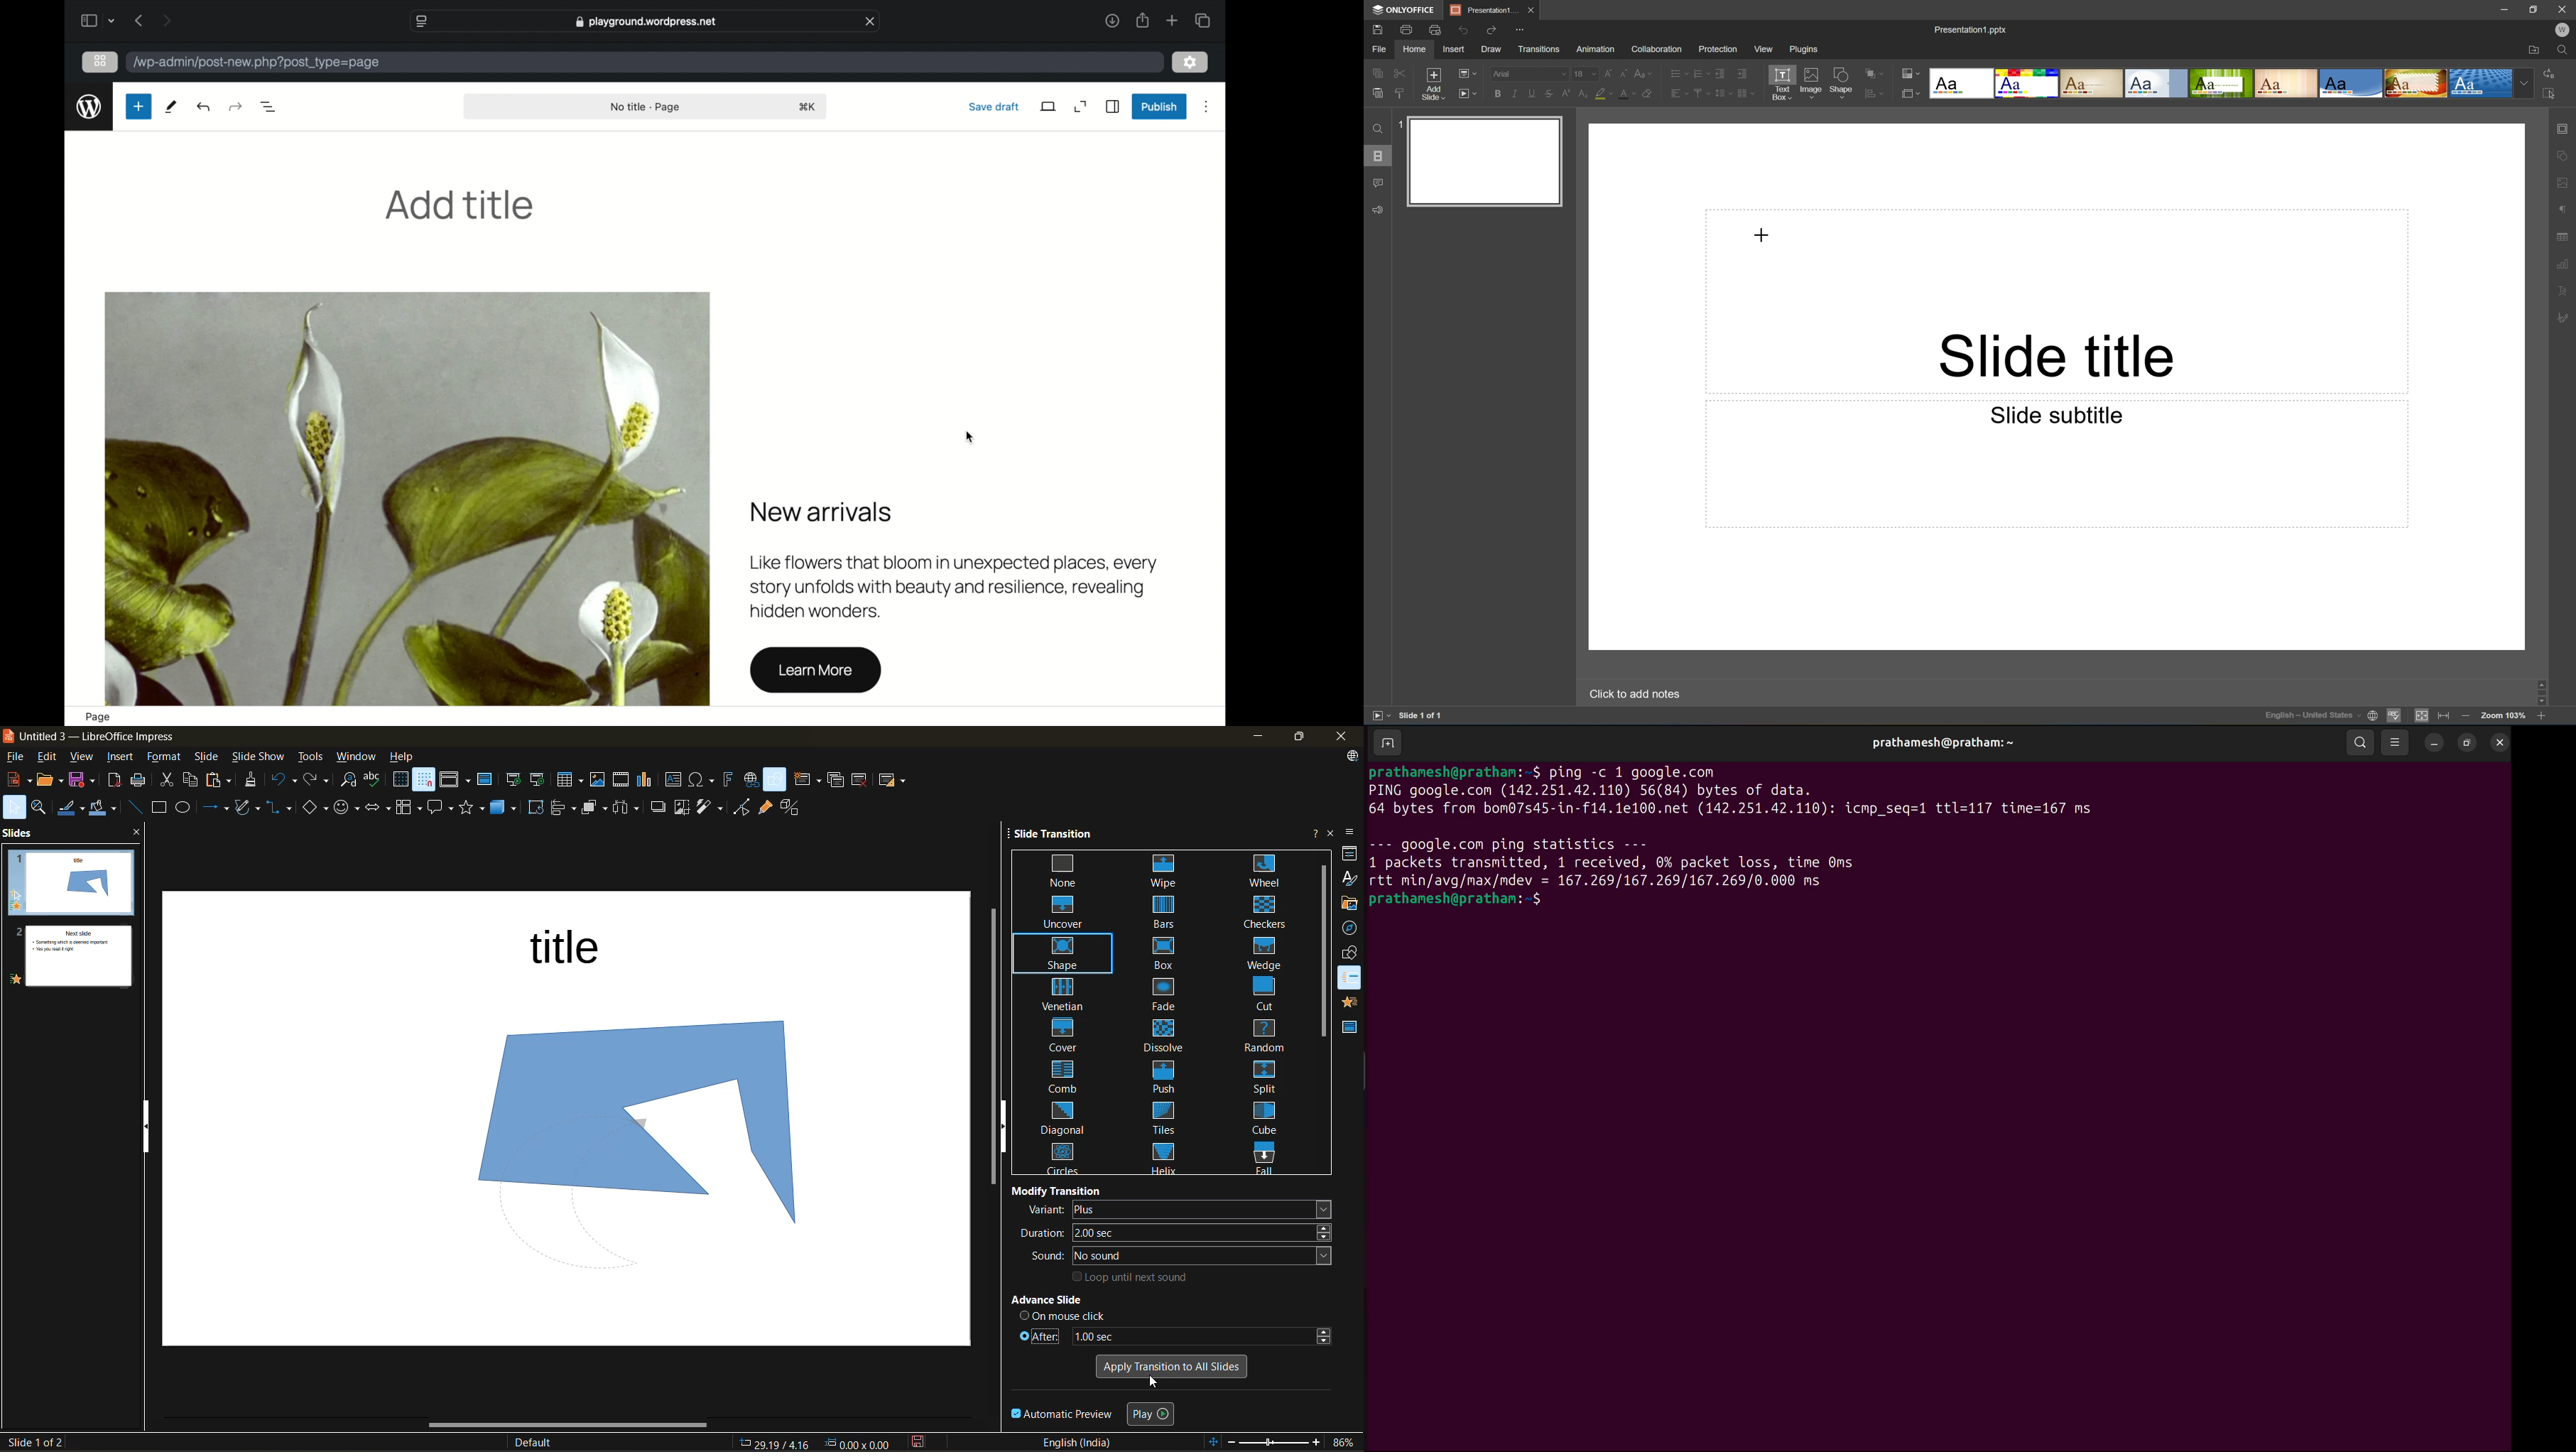 This screenshot has width=2576, height=1456. Describe the element at coordinates (712, 807) in the screenshot. I see `filter` at that location.